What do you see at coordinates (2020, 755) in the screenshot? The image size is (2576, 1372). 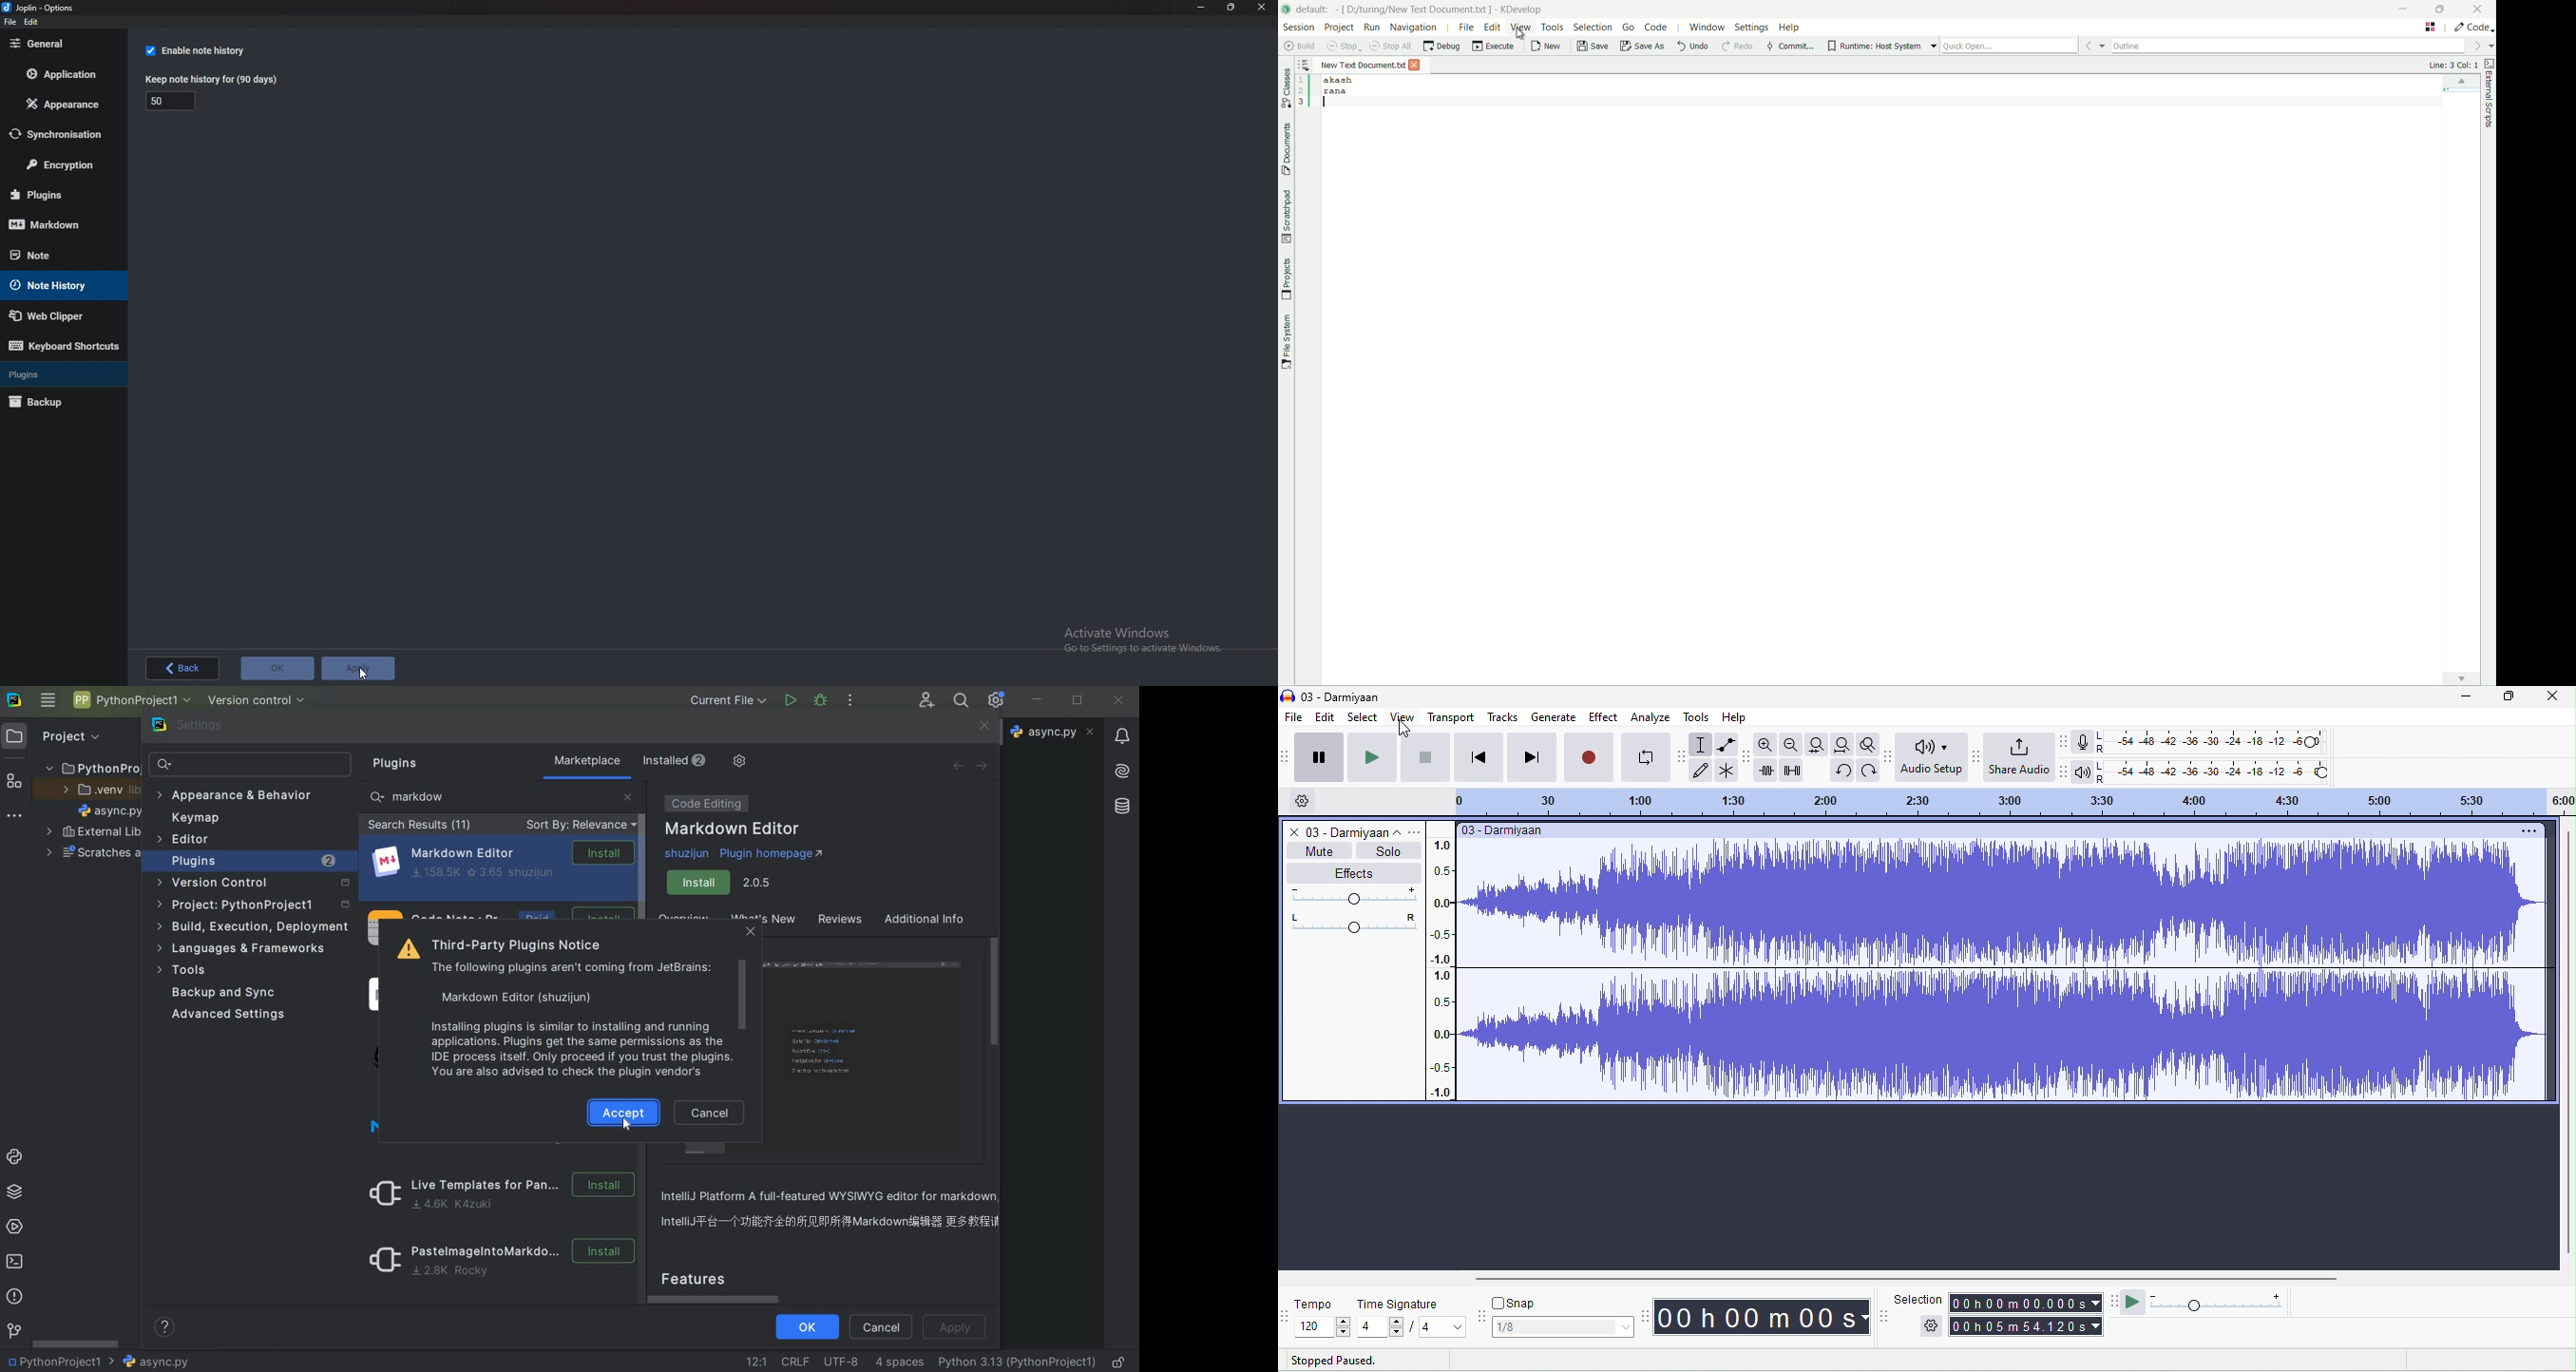 I see `share audio ` at bounding box center [2020, 755].